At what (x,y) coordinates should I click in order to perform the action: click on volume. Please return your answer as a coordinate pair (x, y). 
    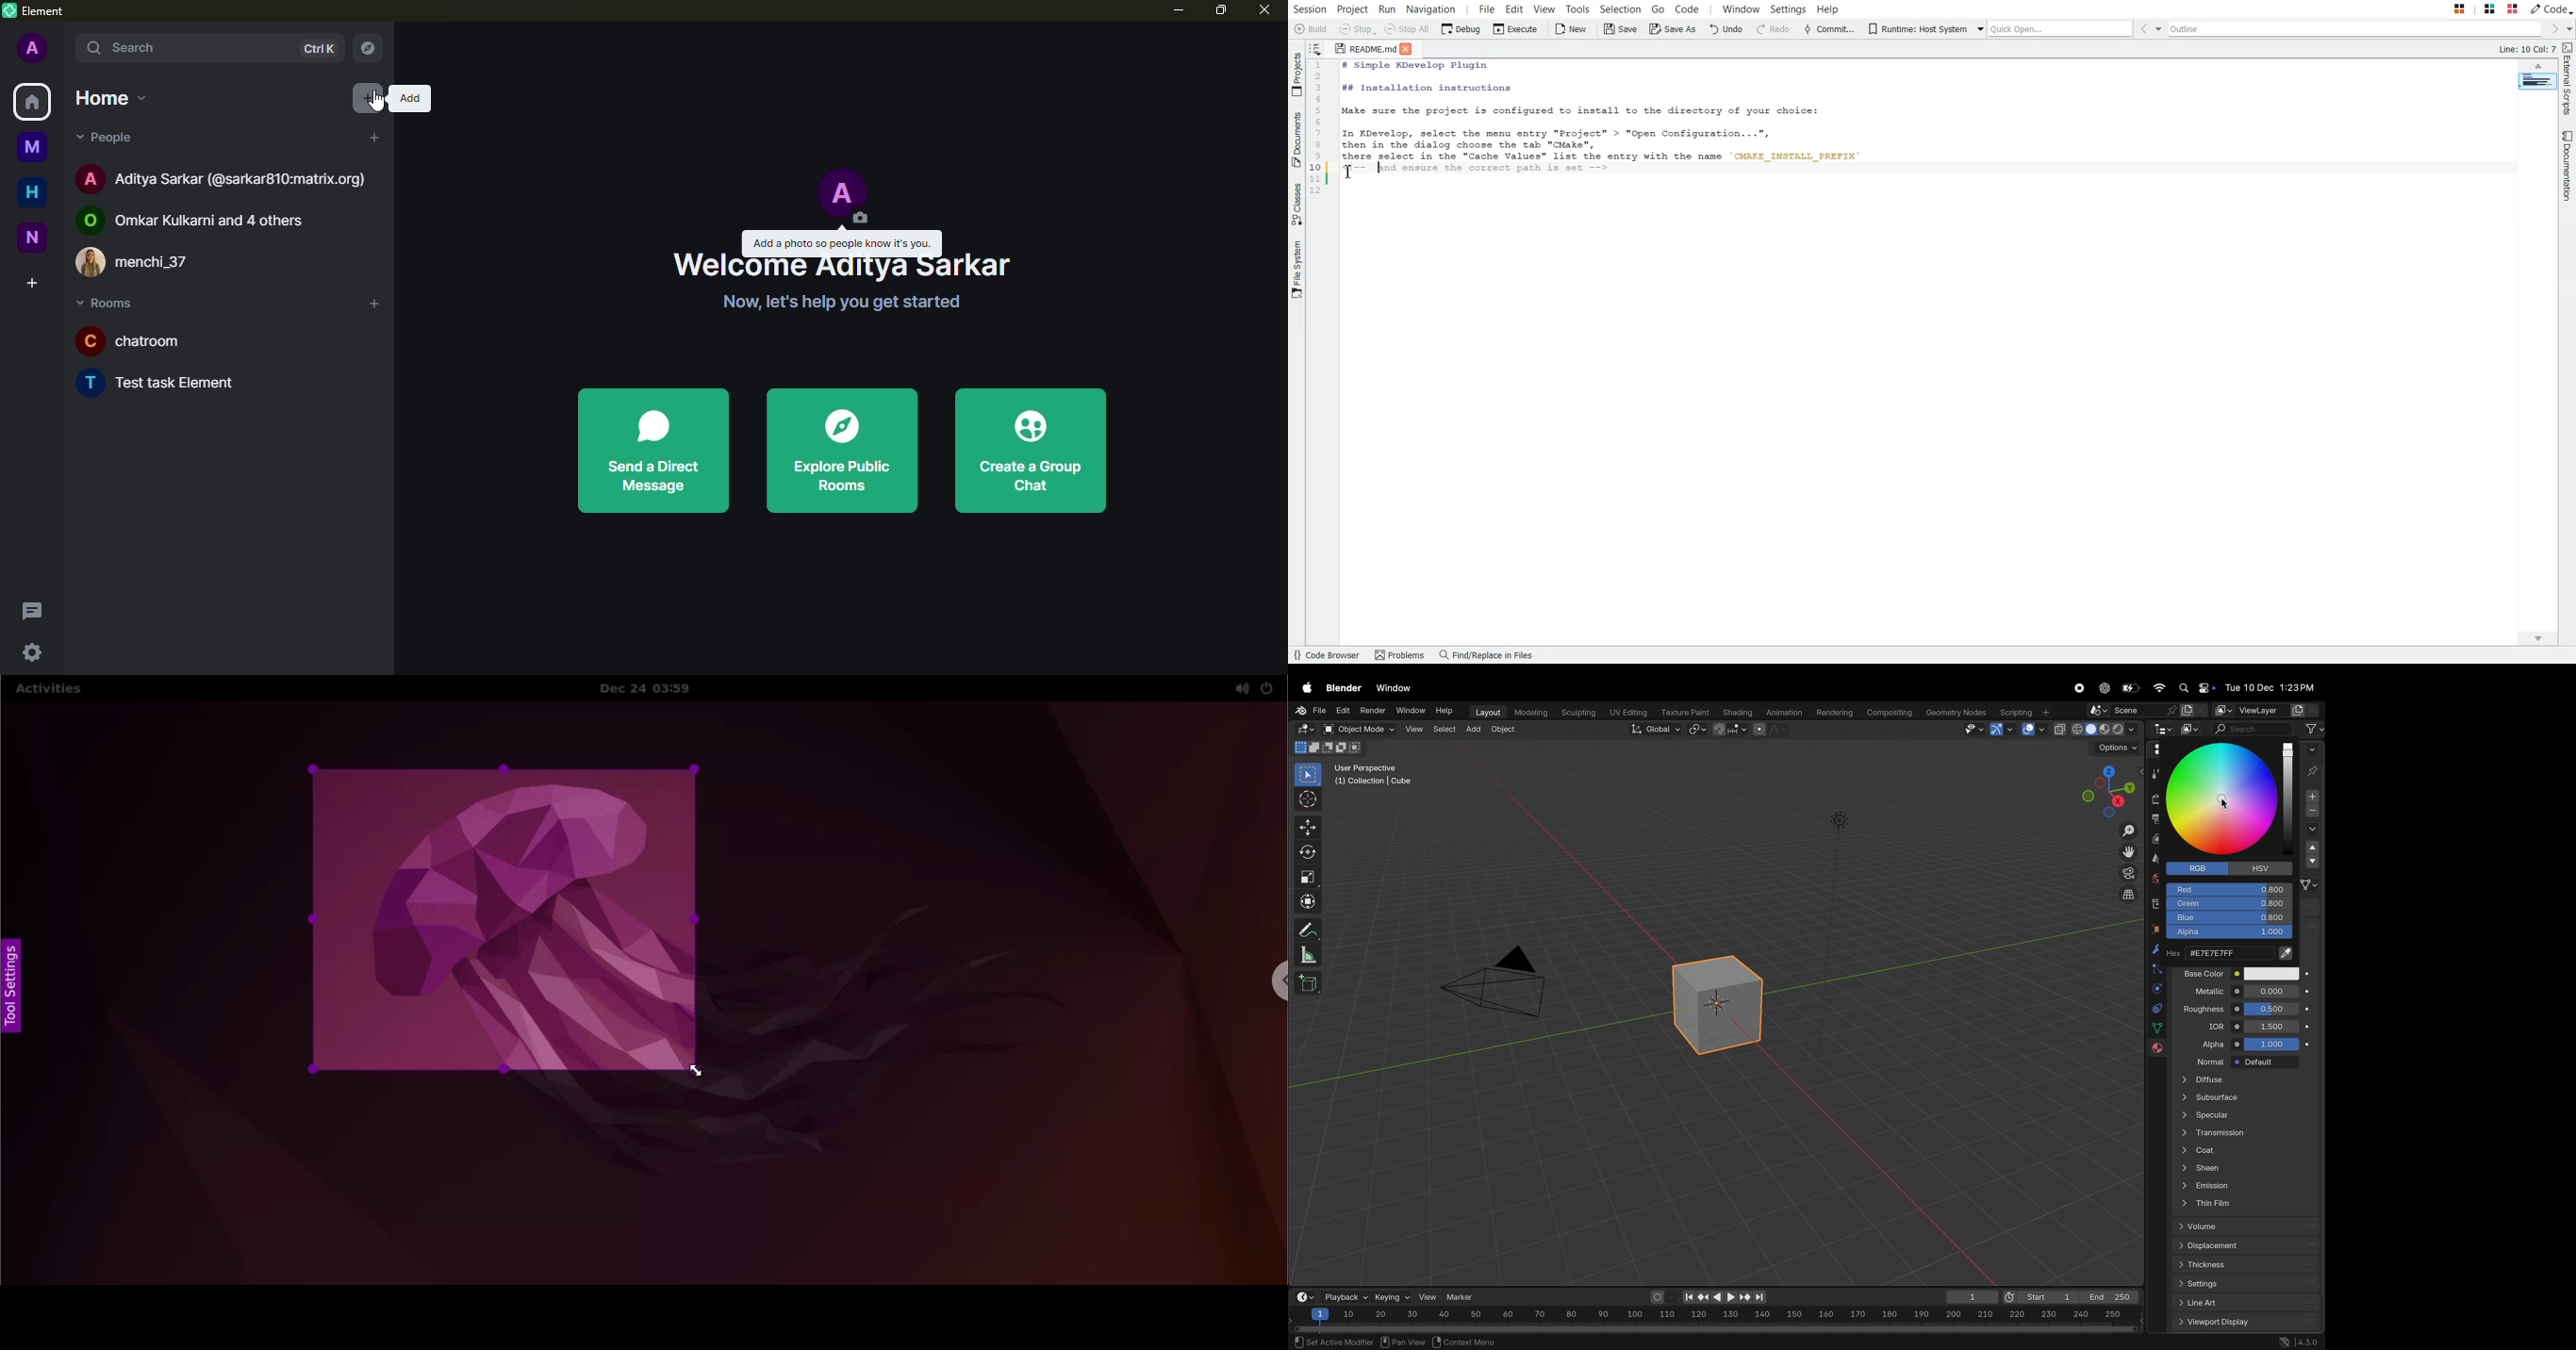
    Looking at the image, I should click on (2251, 1226).